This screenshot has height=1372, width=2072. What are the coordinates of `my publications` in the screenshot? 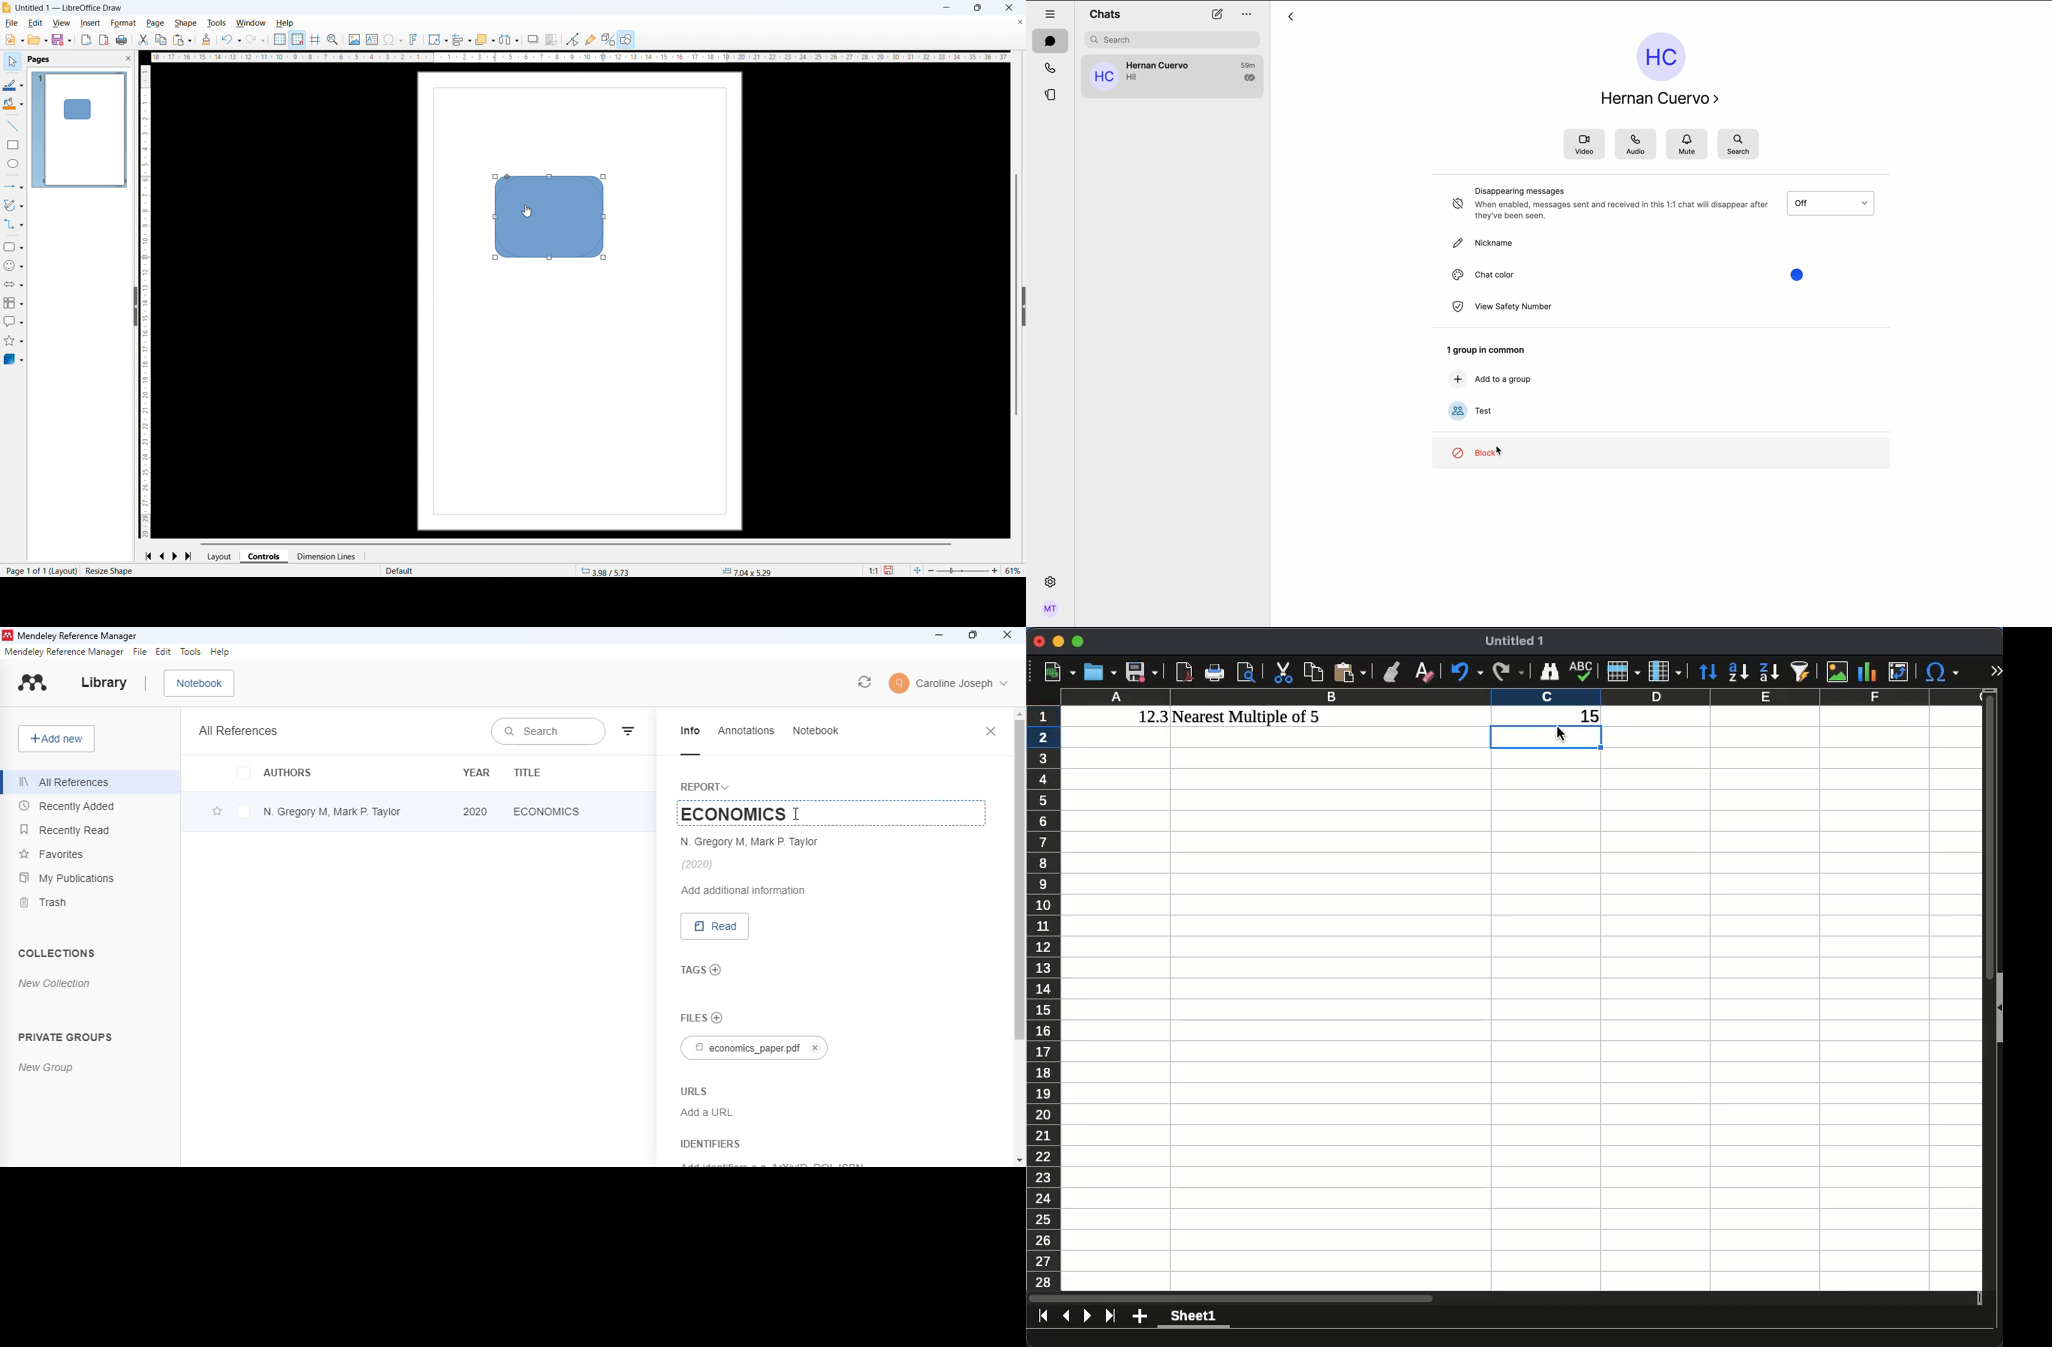 It's located at (68, 879).